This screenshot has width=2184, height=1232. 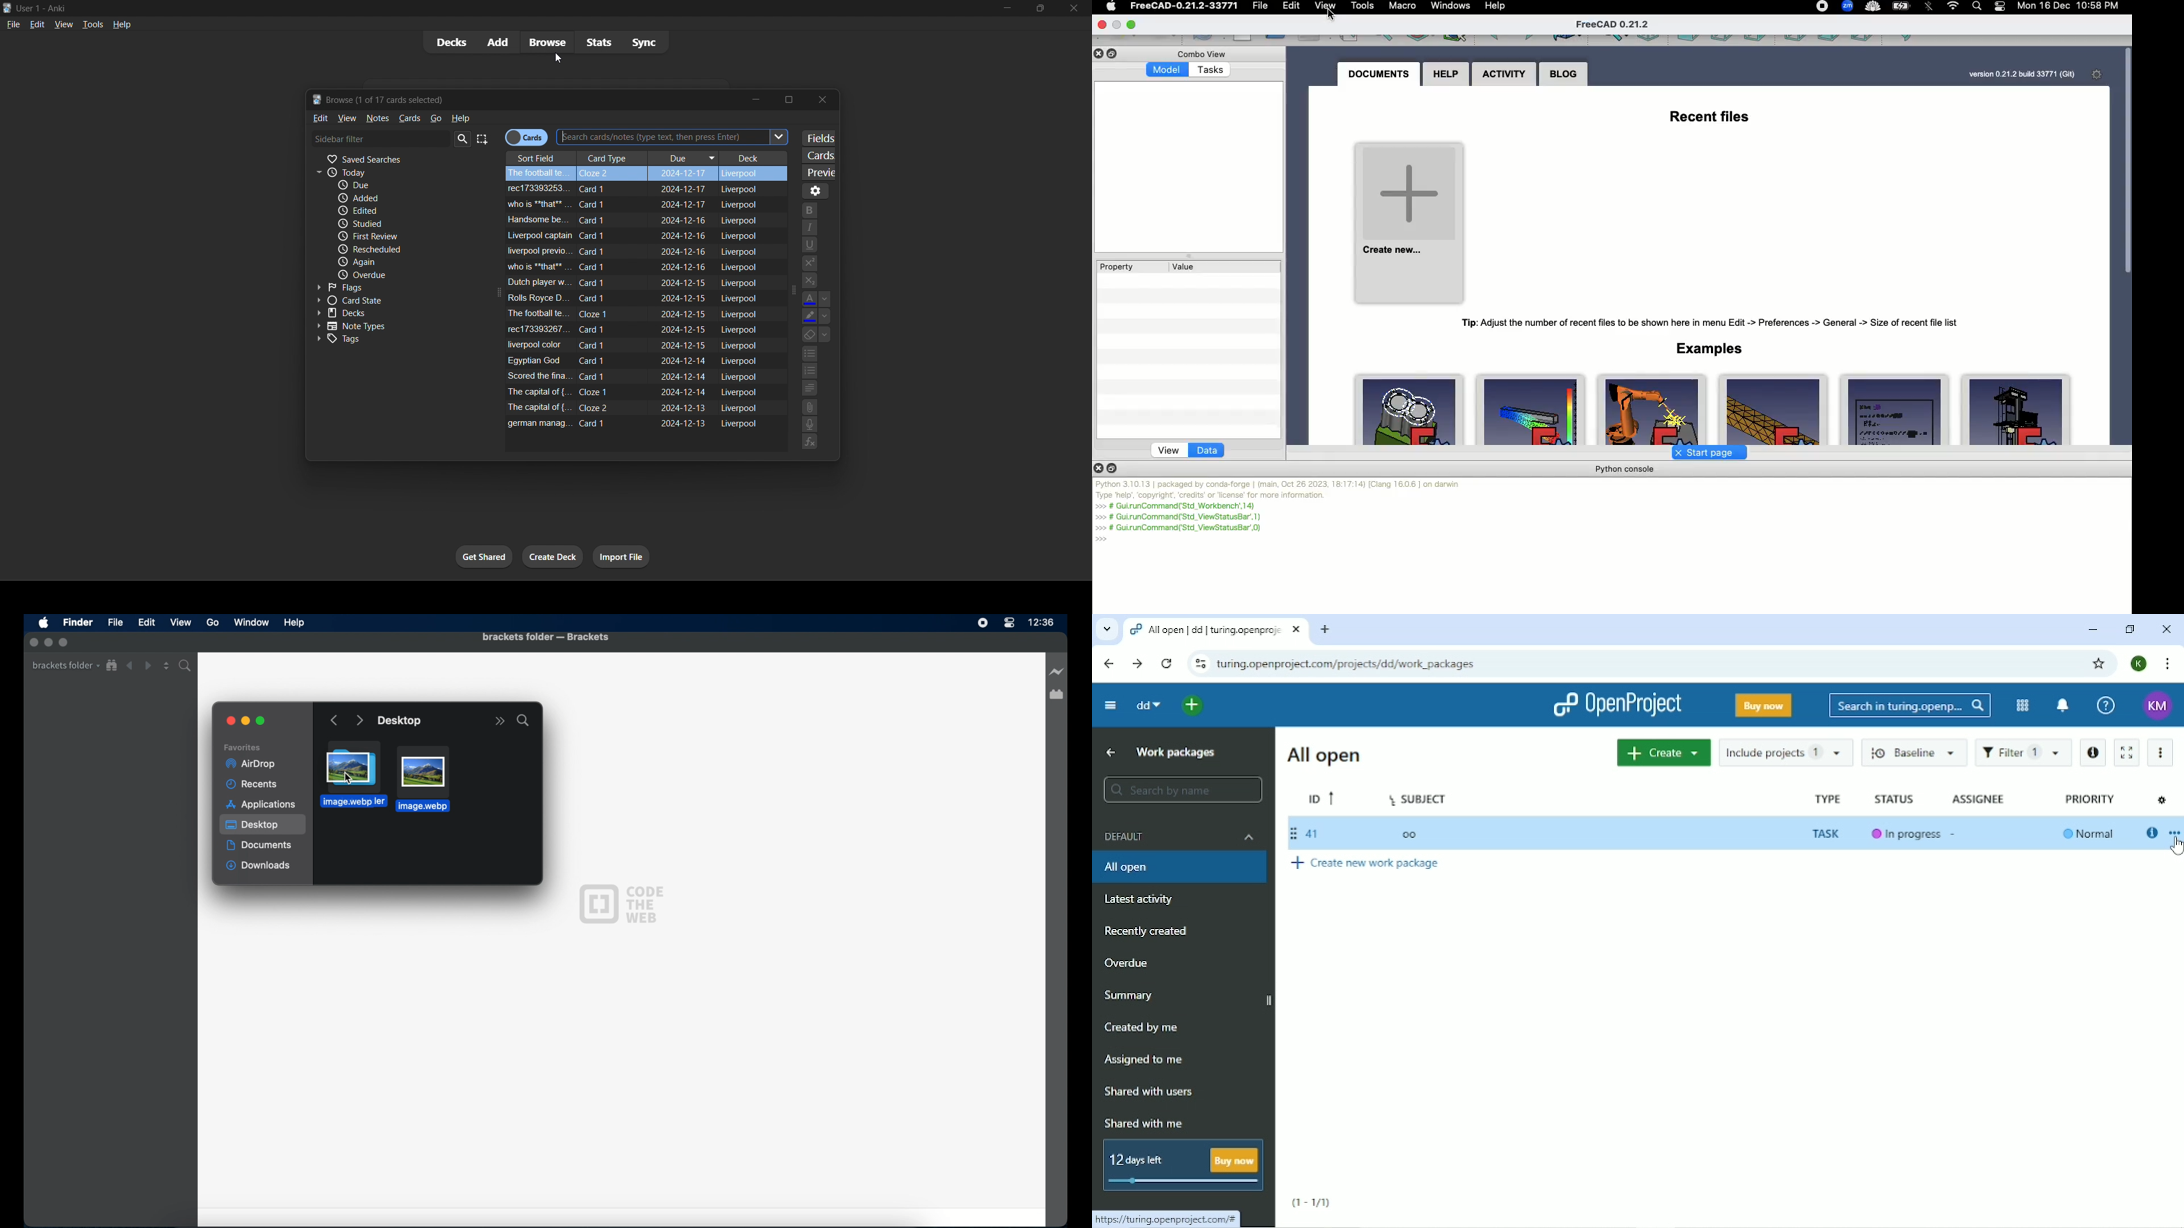 I want to click on edit, so click(x=321, y=118).